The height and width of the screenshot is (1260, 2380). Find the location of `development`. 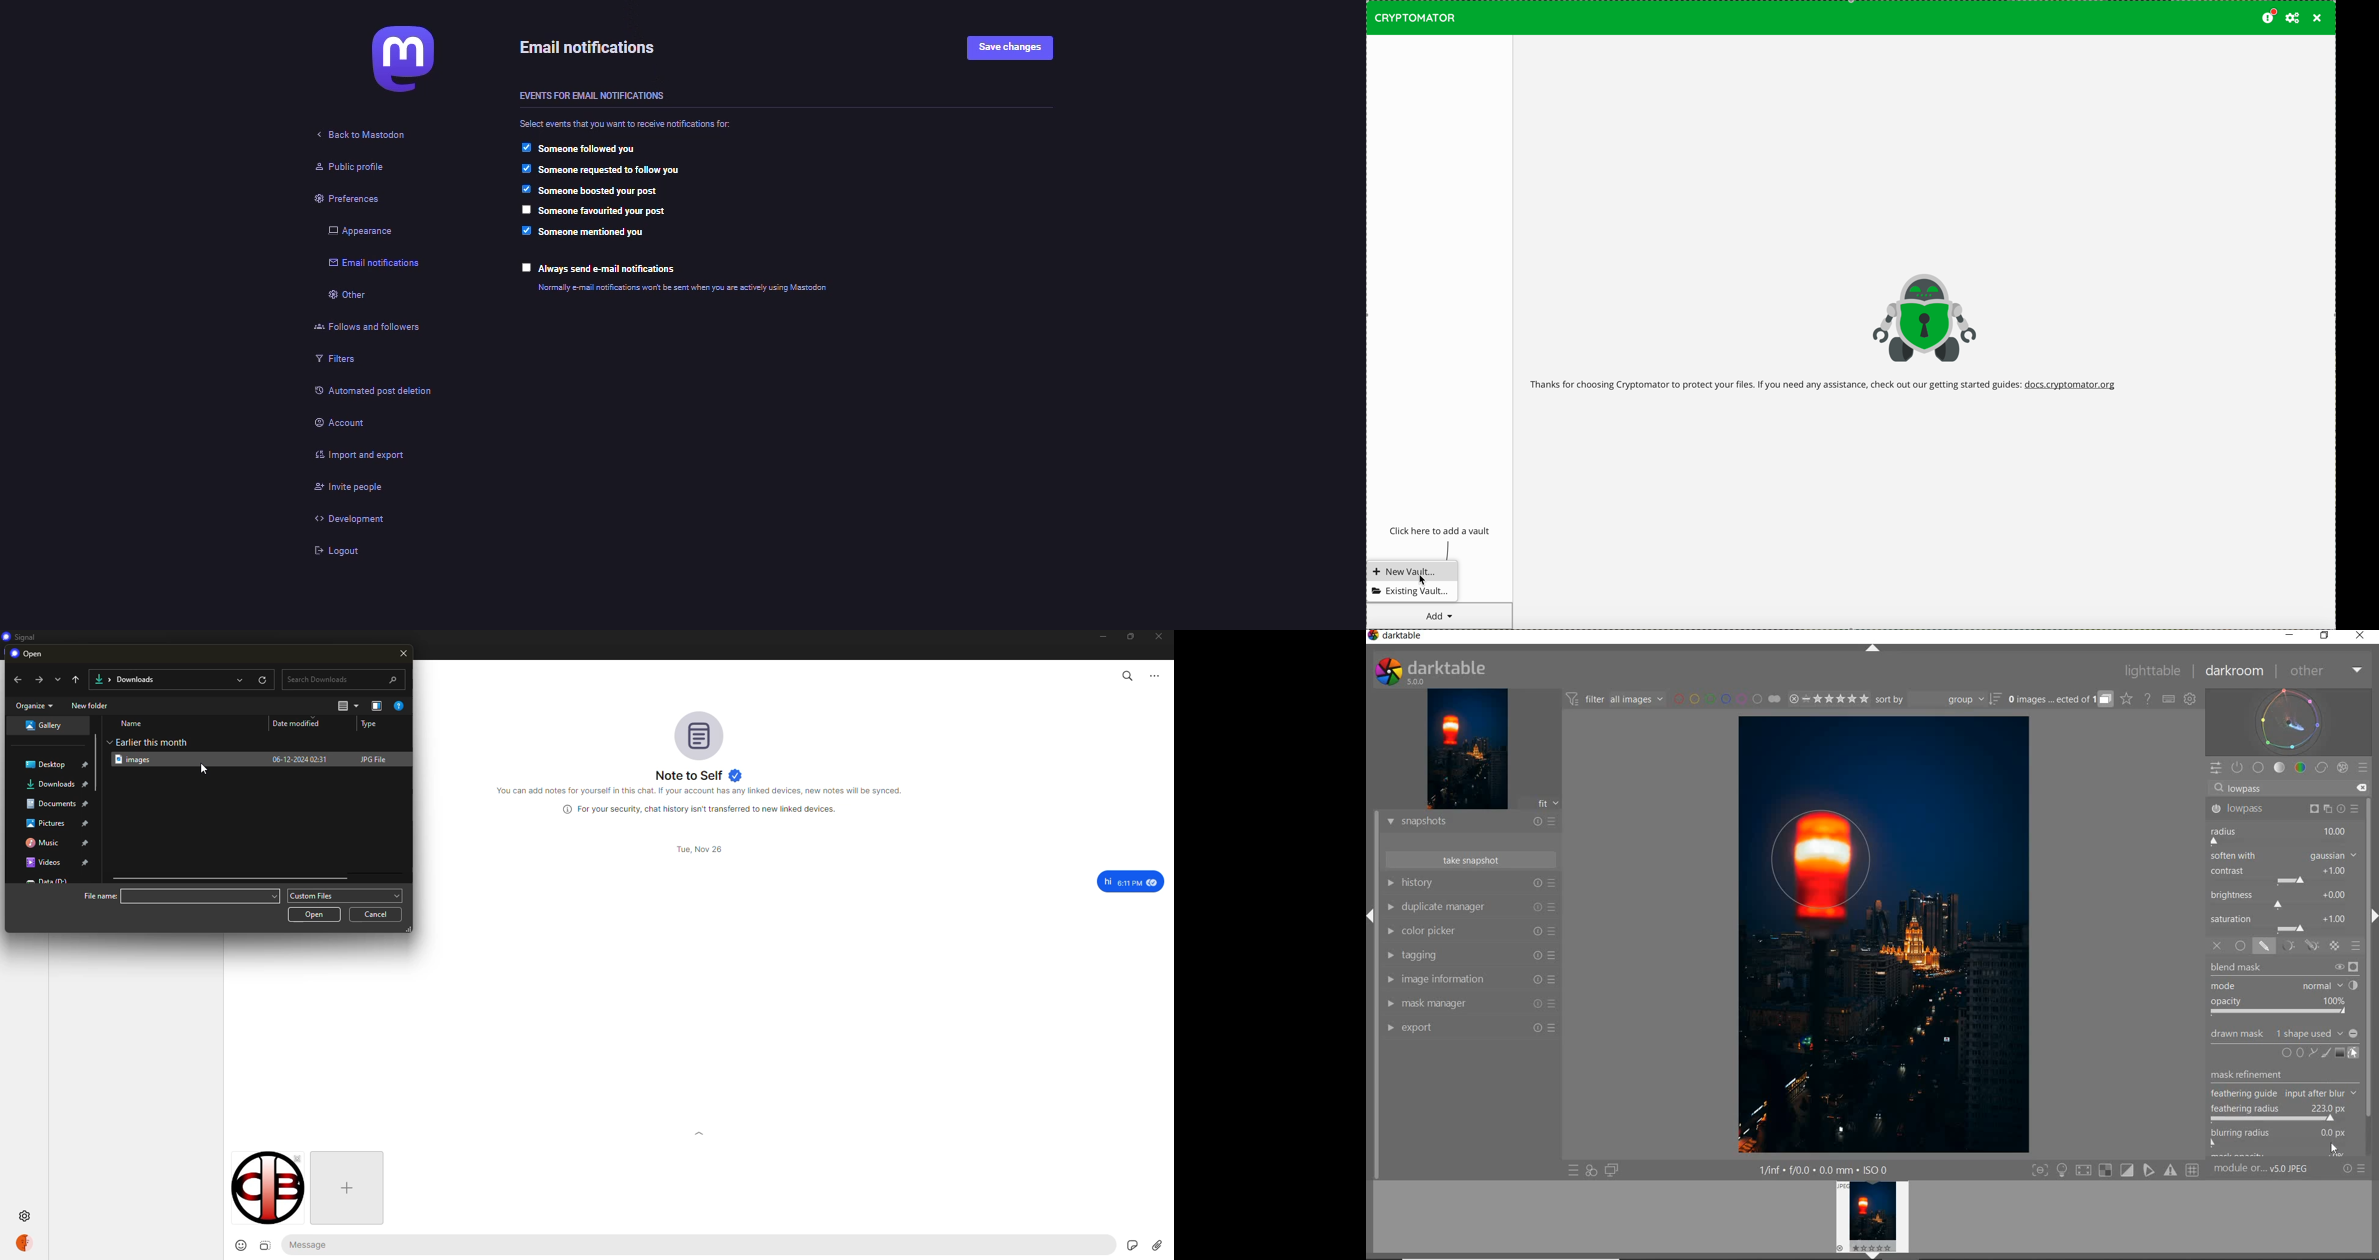

development is located at coordinates (341, 518).